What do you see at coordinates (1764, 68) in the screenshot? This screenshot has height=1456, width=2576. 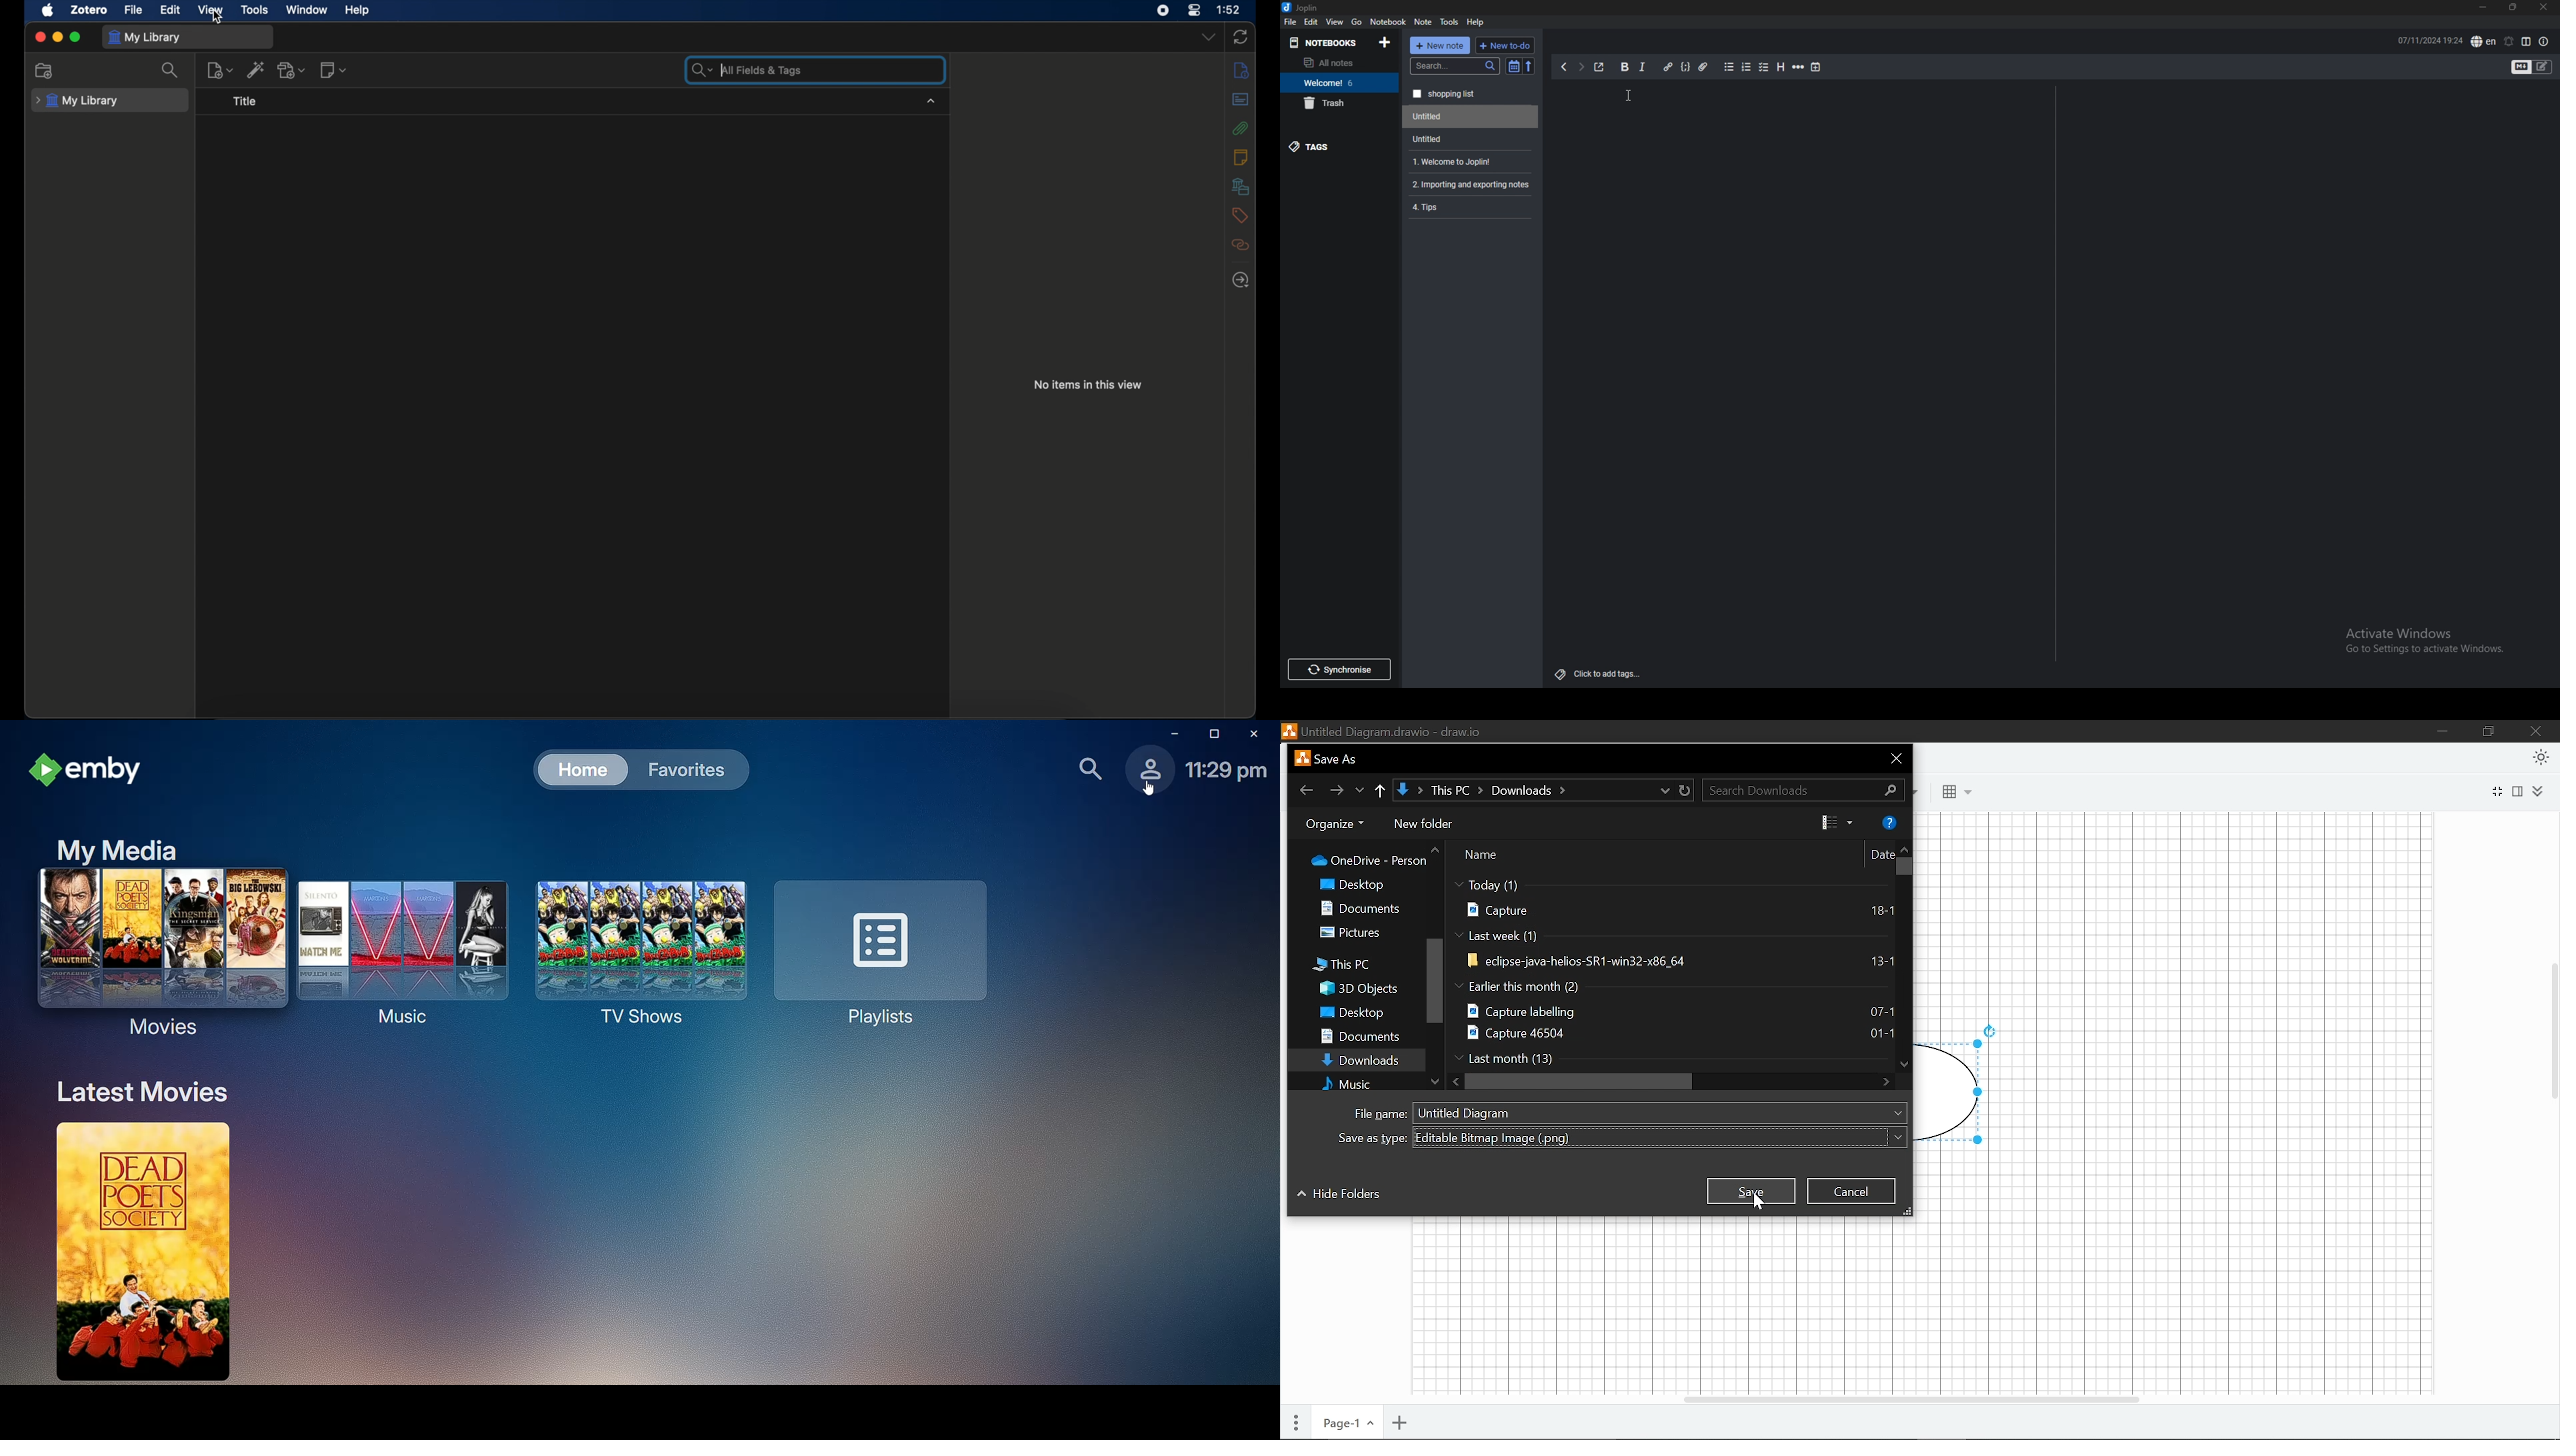 I see `checkbox` at bounding box center [1764, 68].